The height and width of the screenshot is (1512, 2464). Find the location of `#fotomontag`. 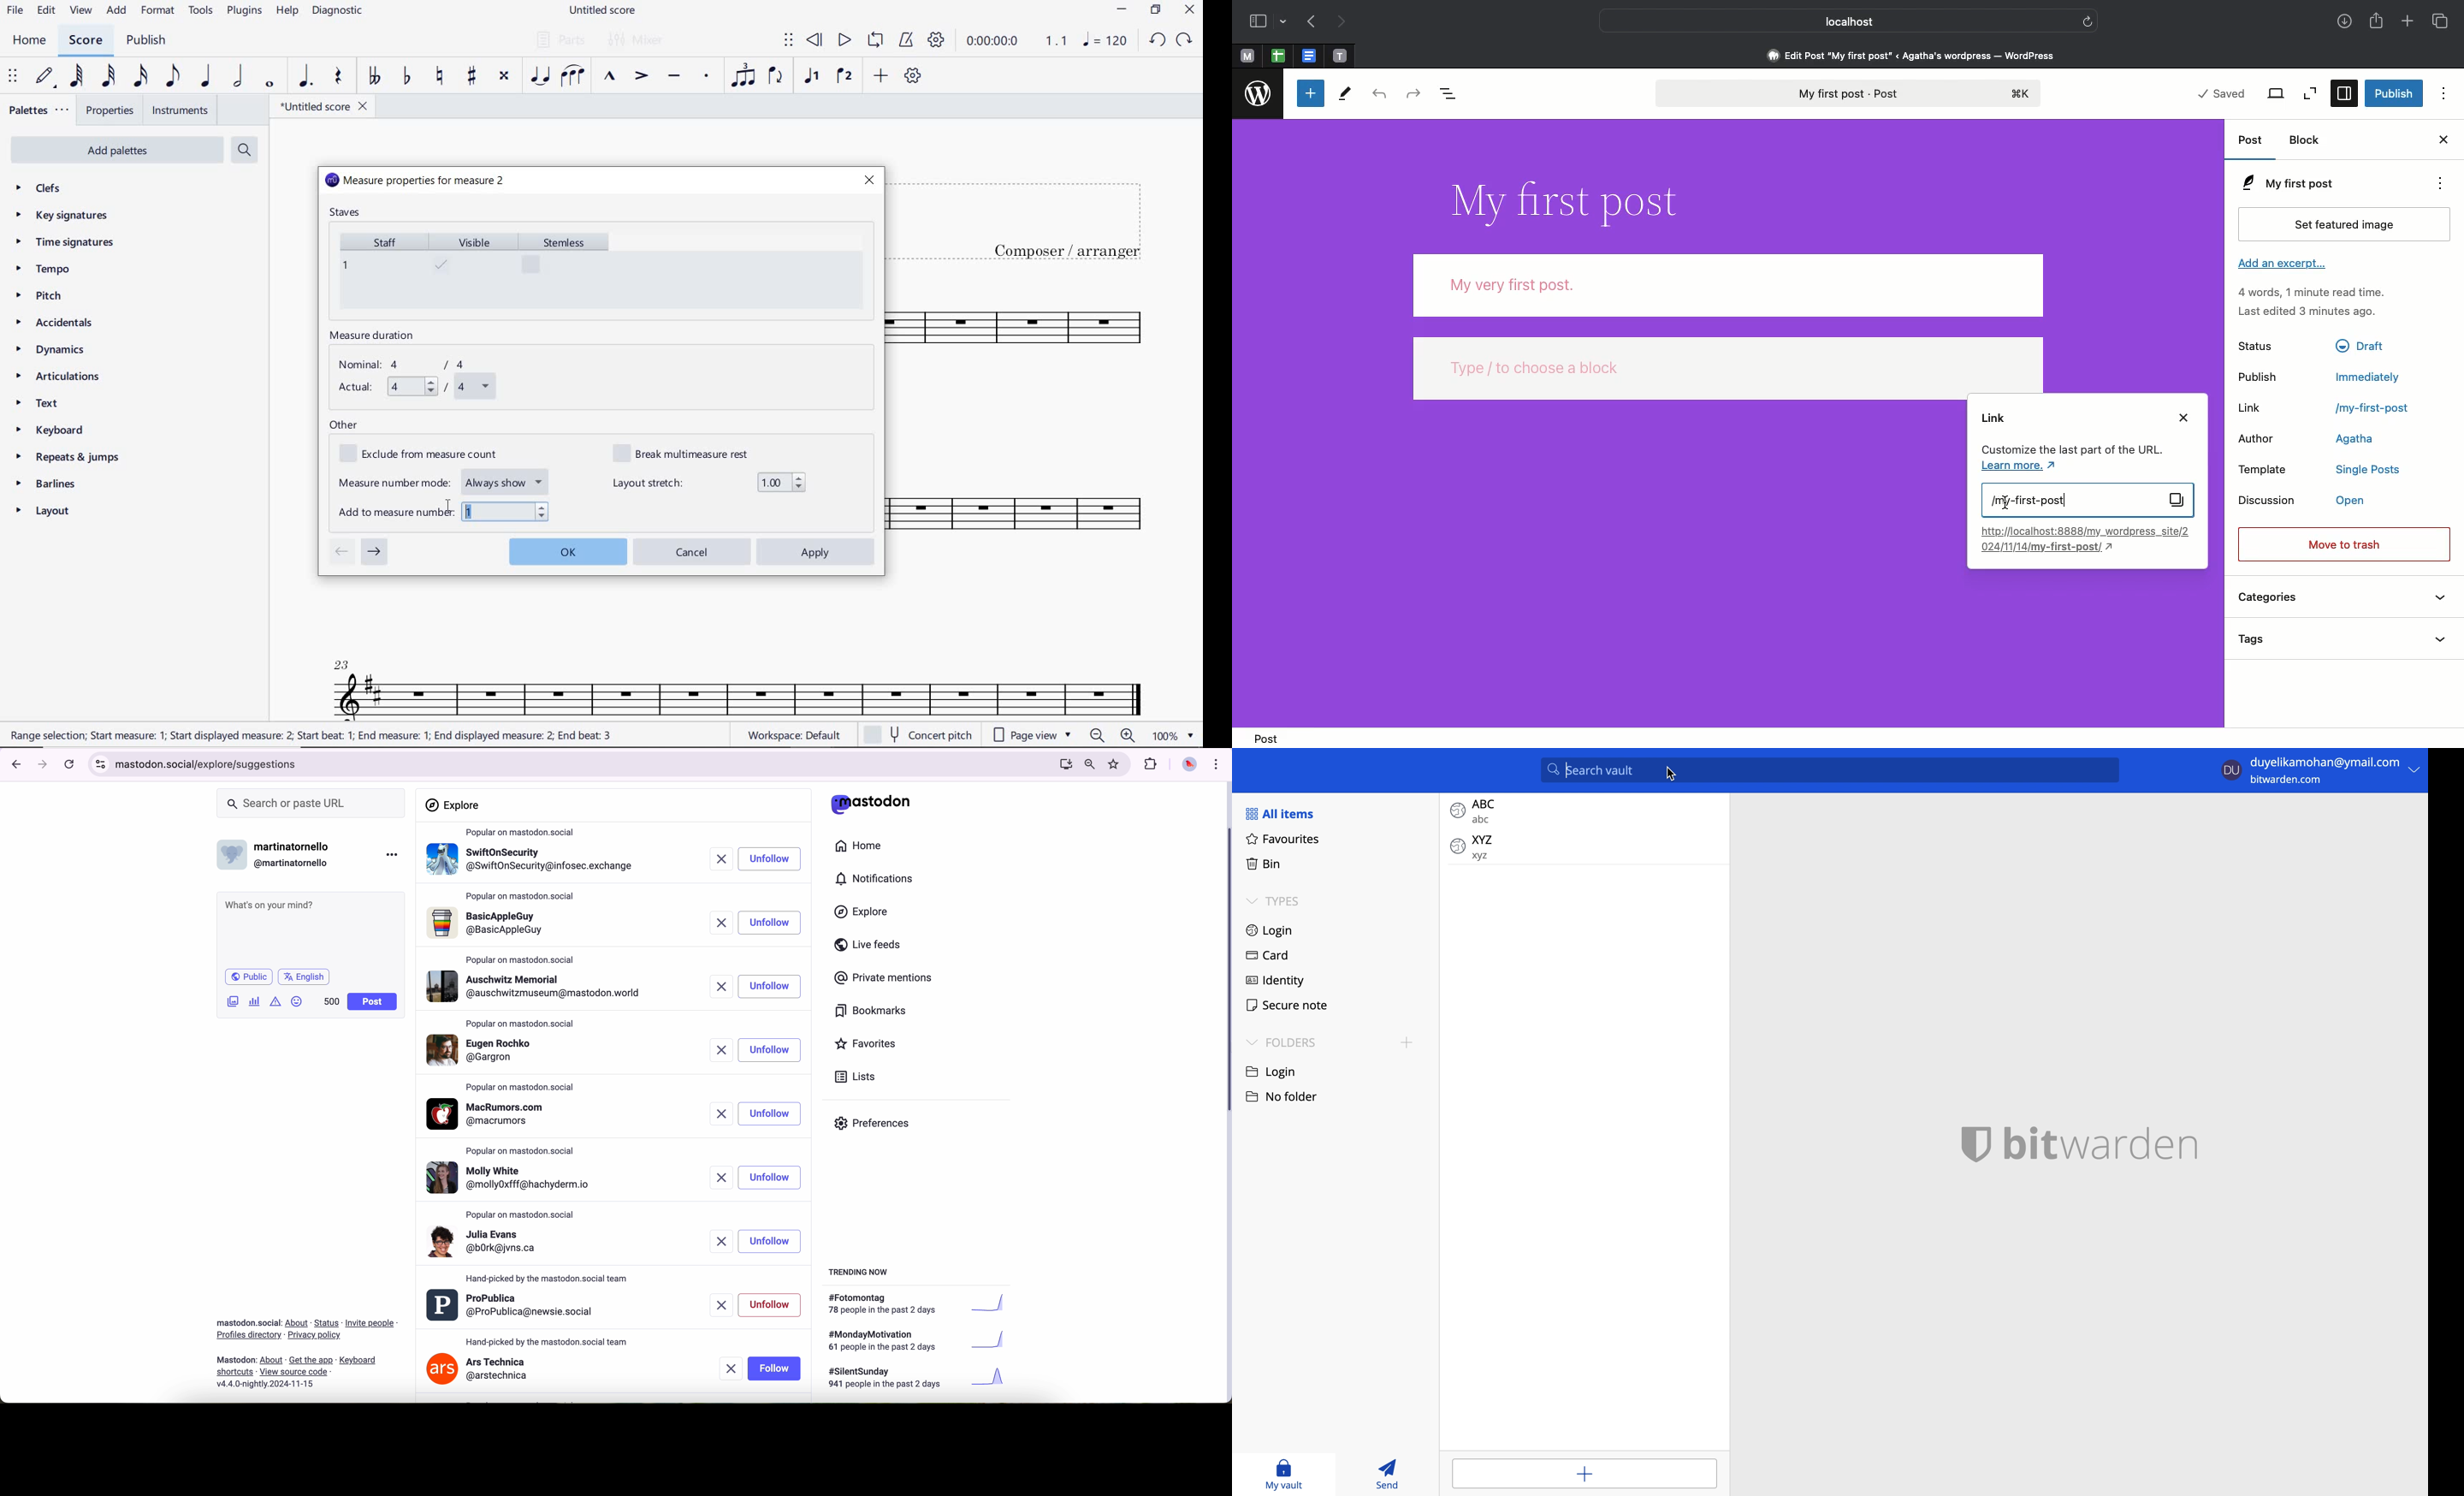

#fotomontag is located at coordinates (923, 1304).